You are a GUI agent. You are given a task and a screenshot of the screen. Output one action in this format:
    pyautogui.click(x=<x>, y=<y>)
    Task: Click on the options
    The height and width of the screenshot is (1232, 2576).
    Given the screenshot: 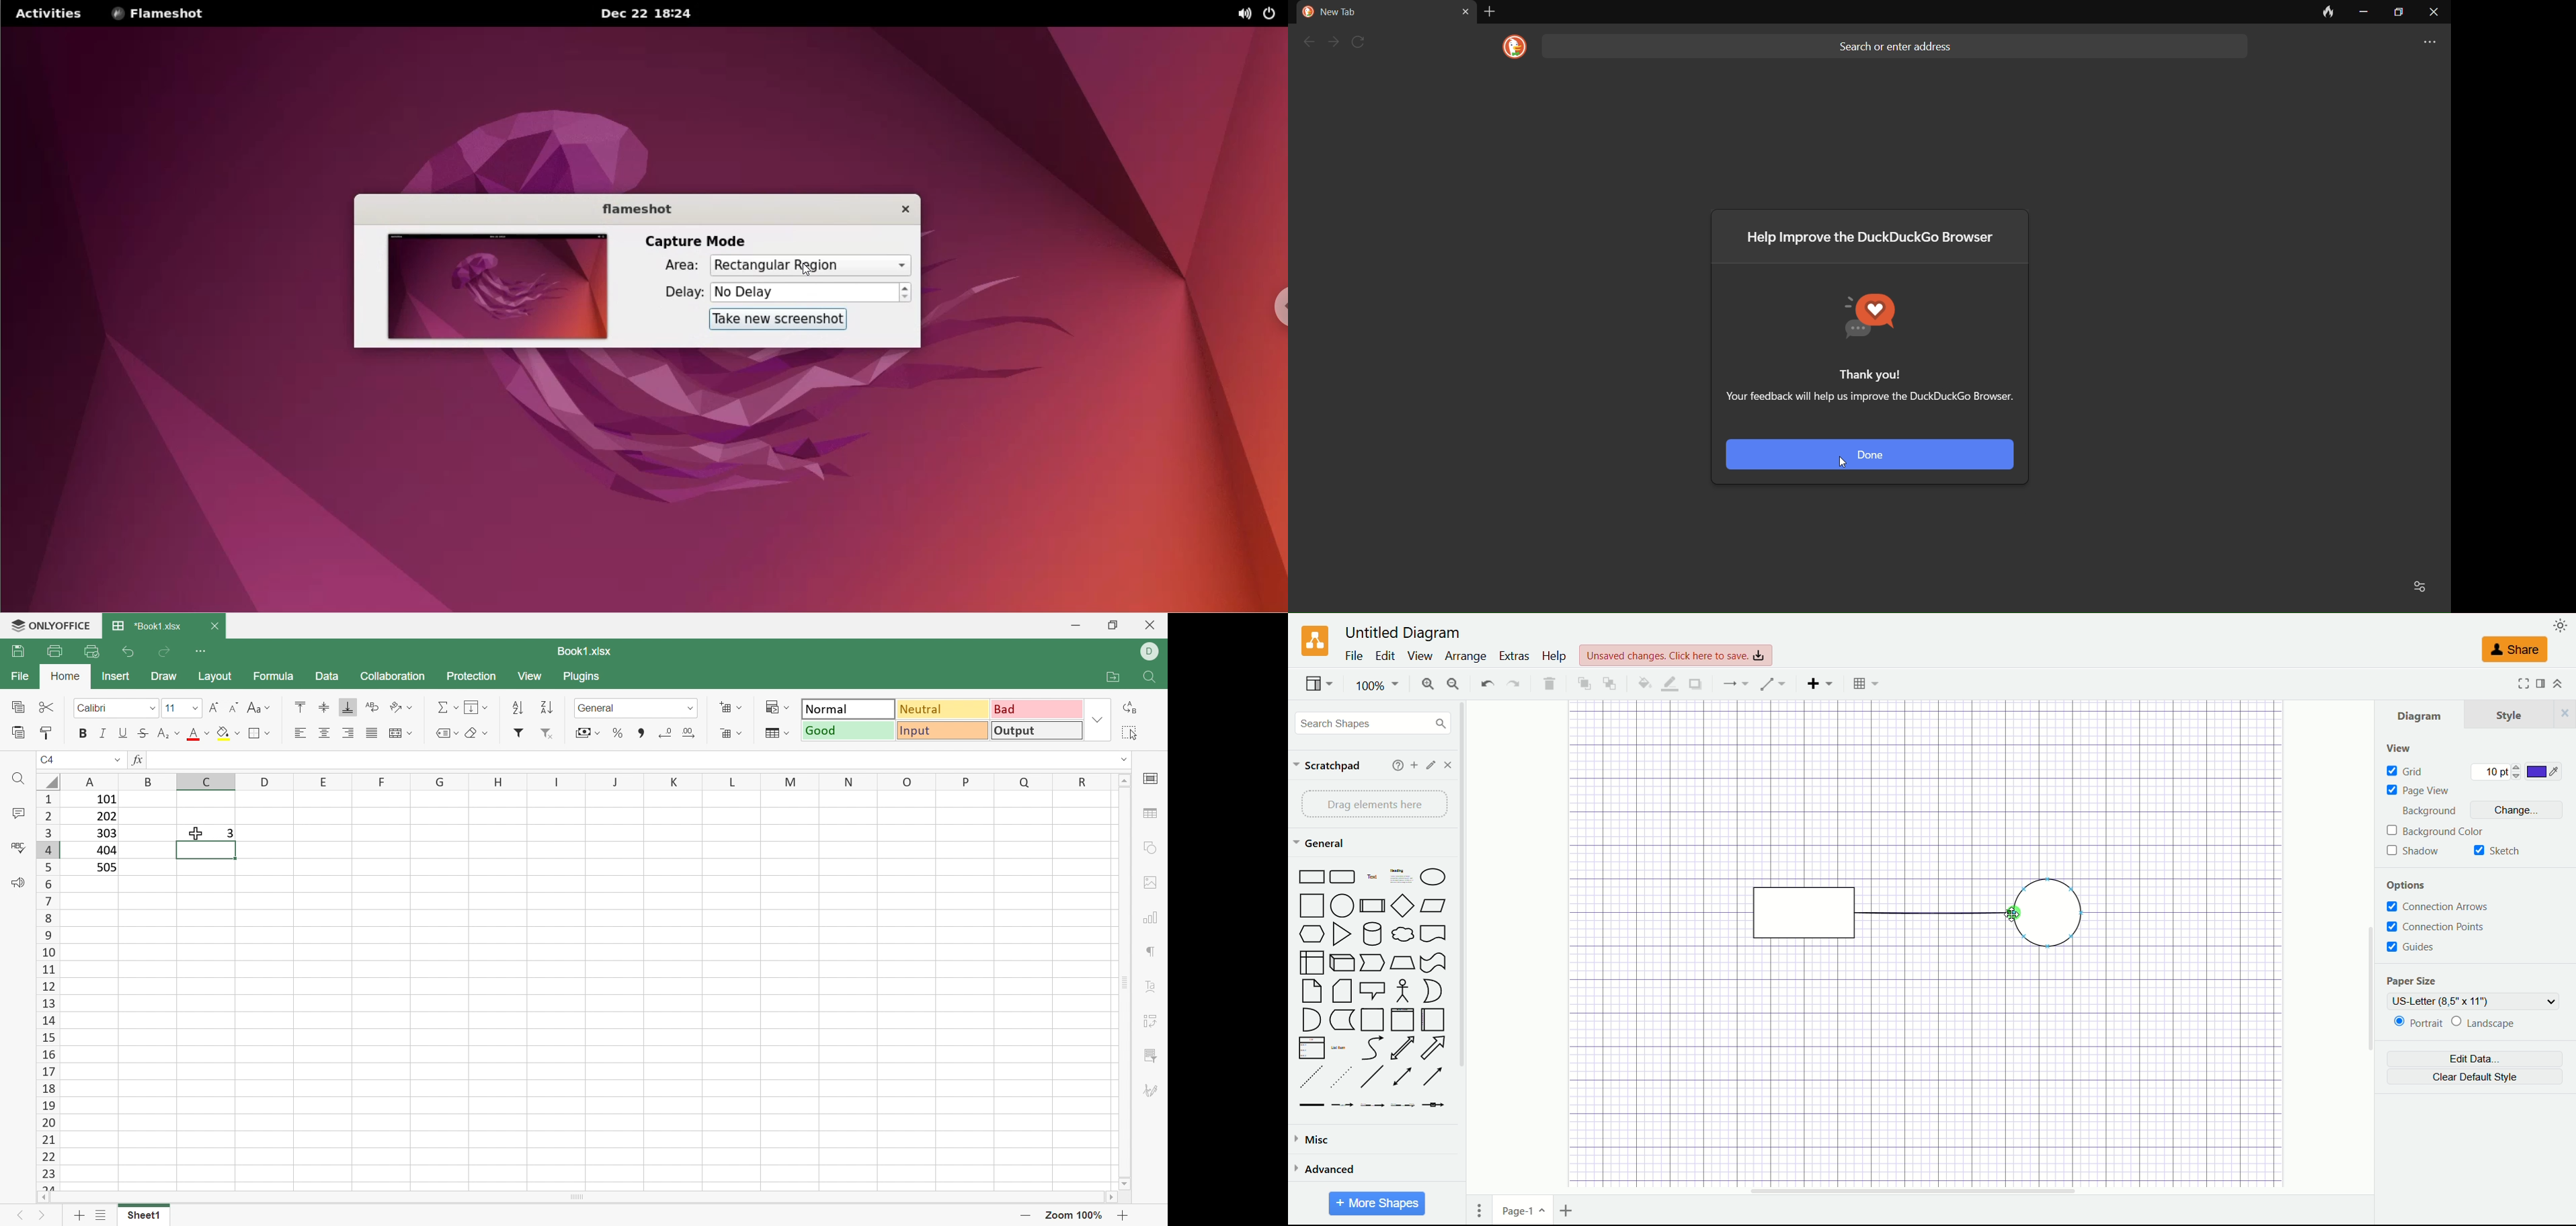 What is the action you would take?
    pyautogui.click(x=2410, y=887)
    